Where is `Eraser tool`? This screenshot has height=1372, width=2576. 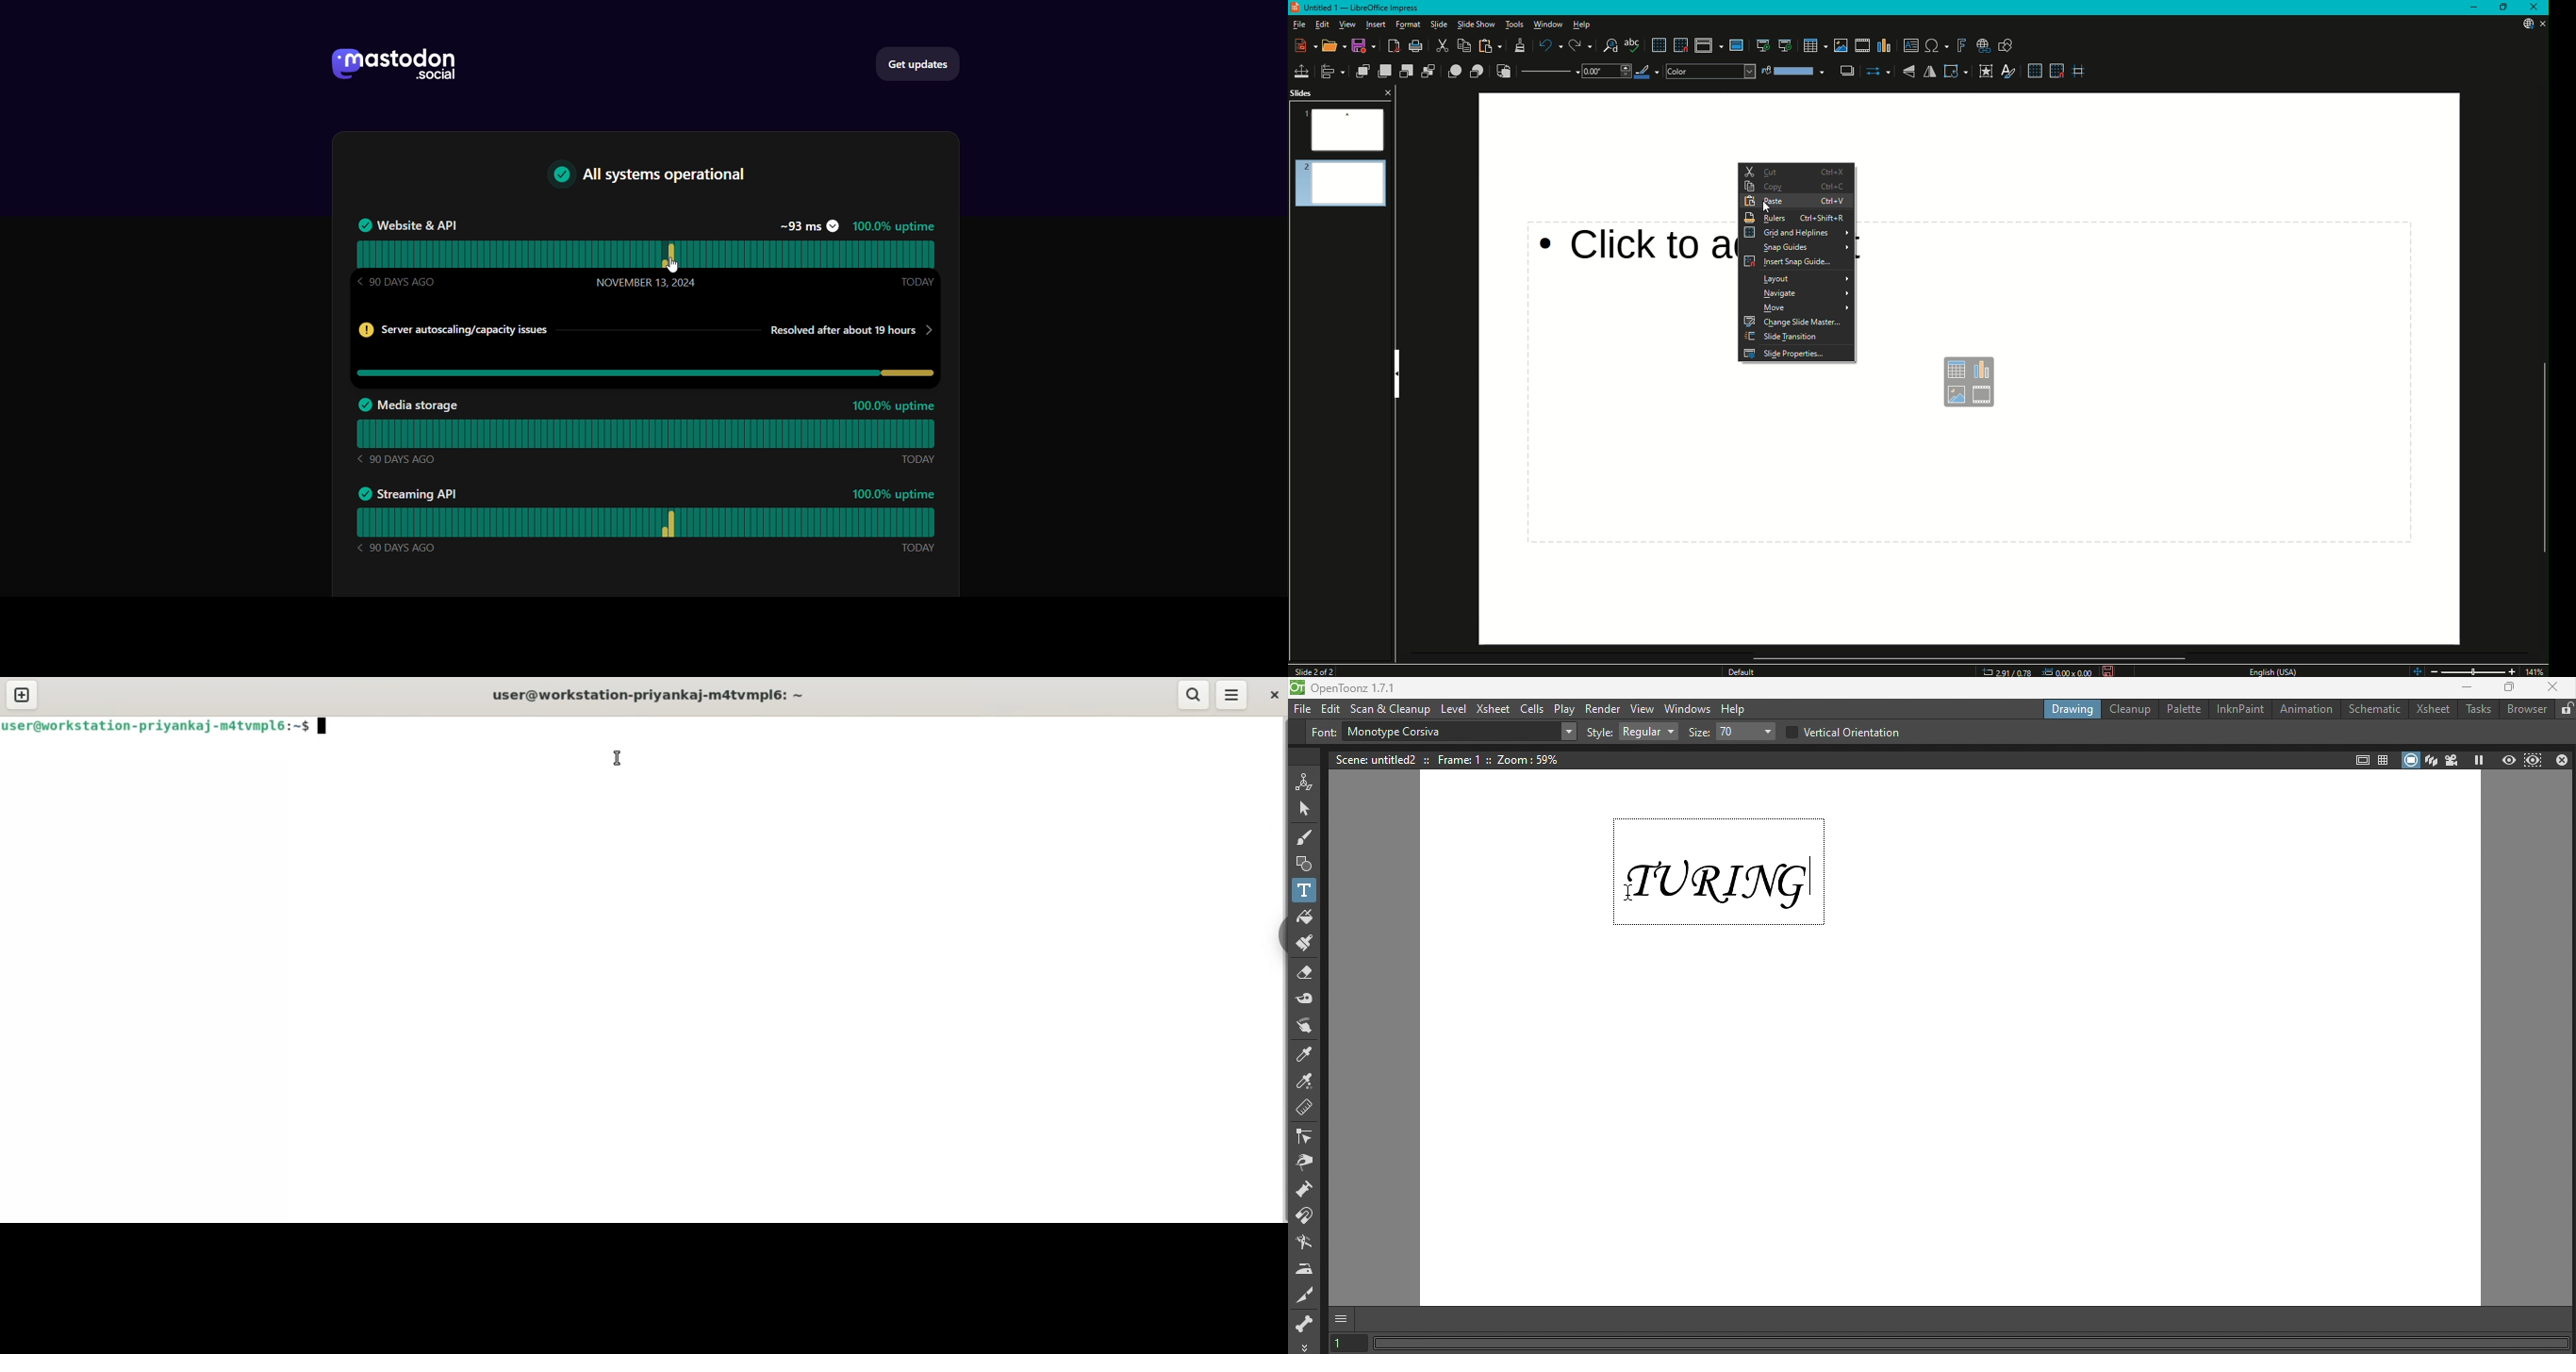
Eraser tool is located at coordinates (1305, 971).